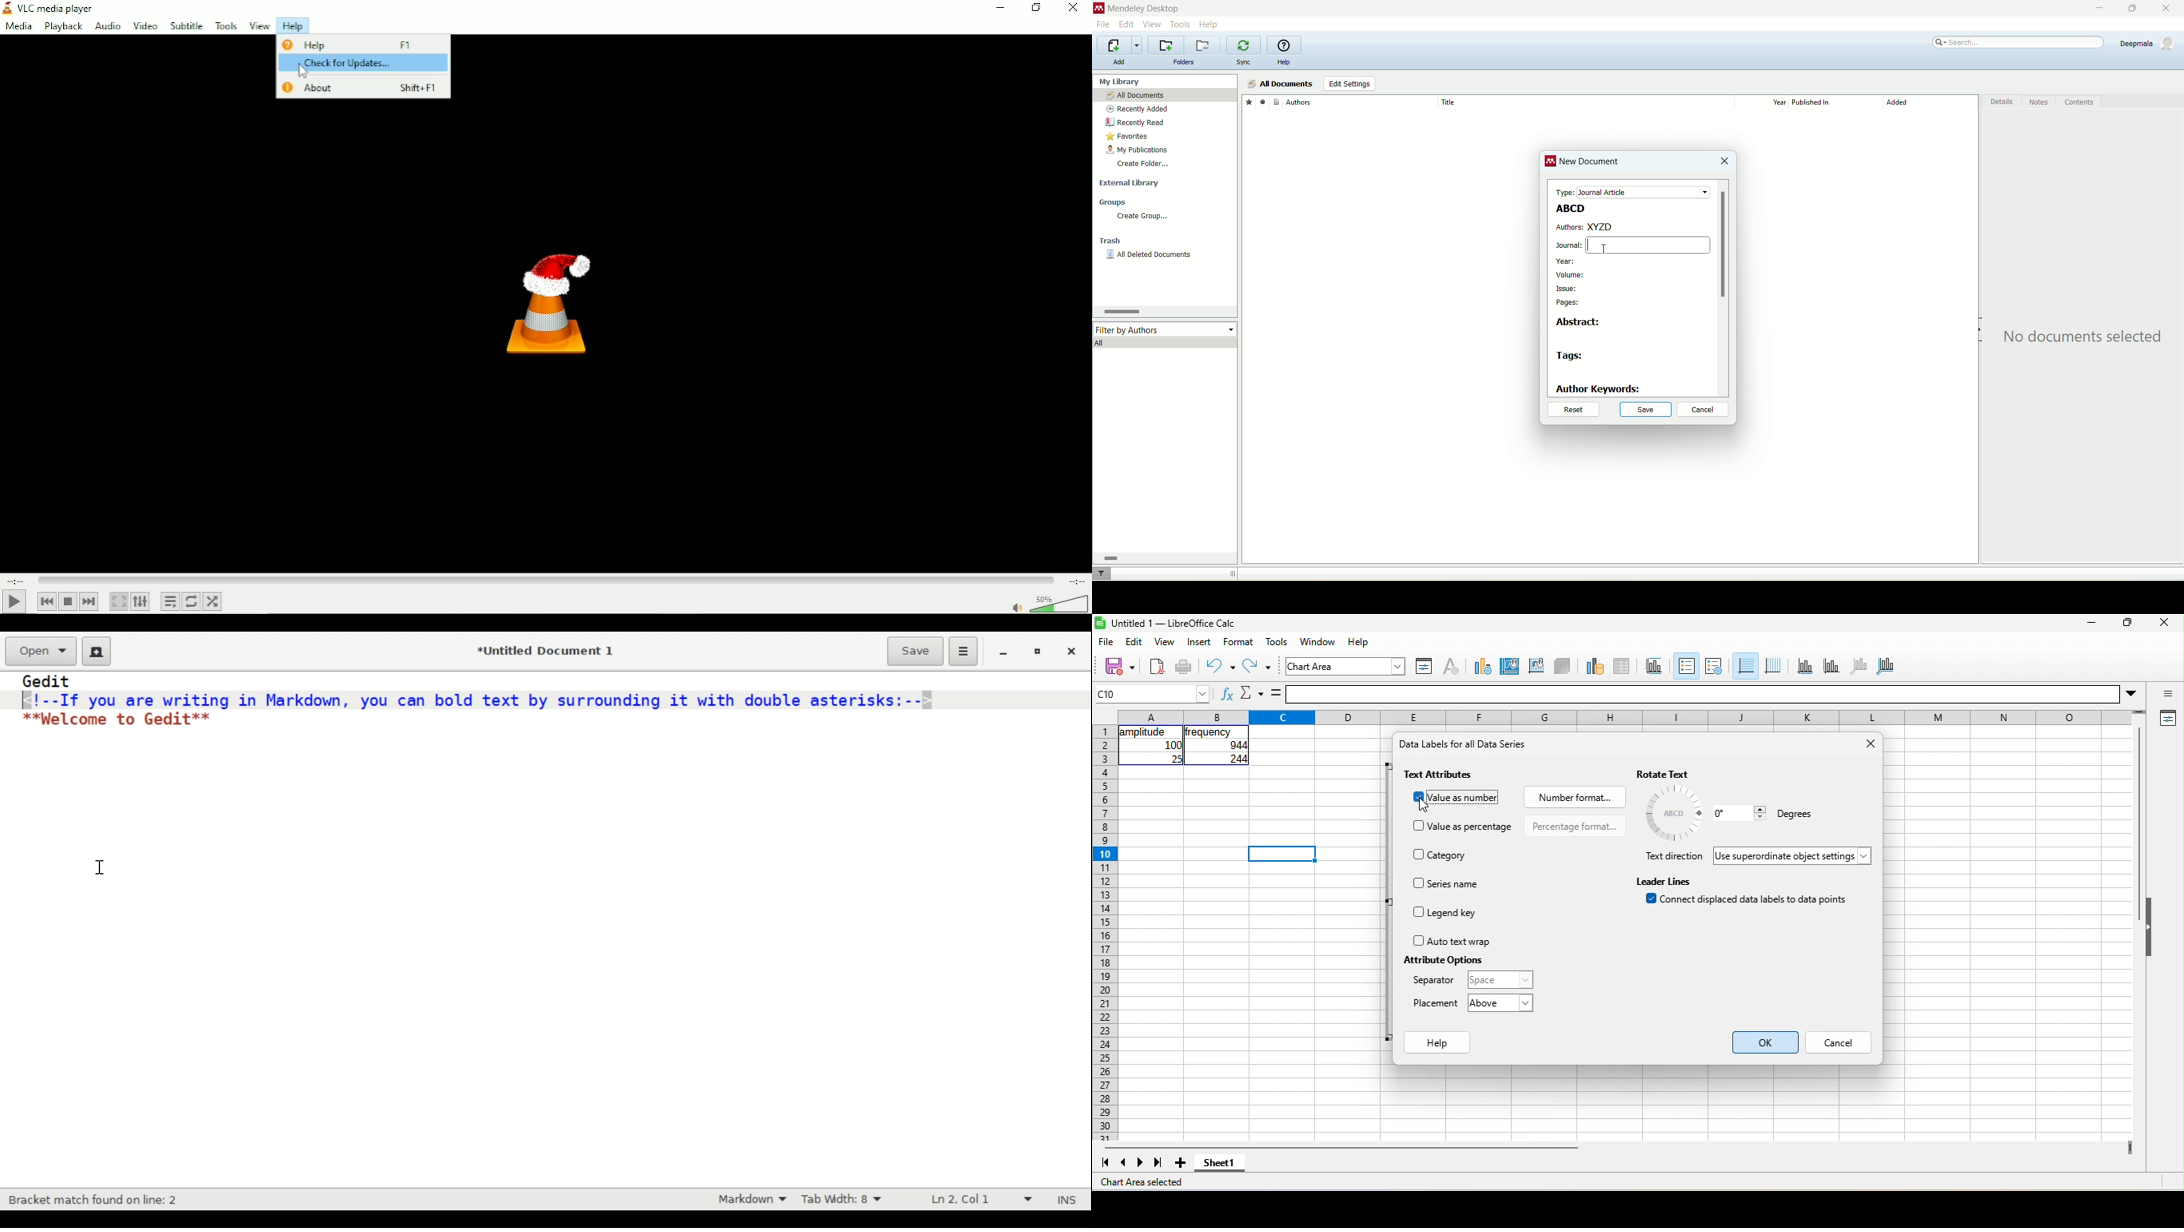  What do you see at coordinates (1131, 184) in the screenshot?
I see `external library` at bounding box center [1131, 184].